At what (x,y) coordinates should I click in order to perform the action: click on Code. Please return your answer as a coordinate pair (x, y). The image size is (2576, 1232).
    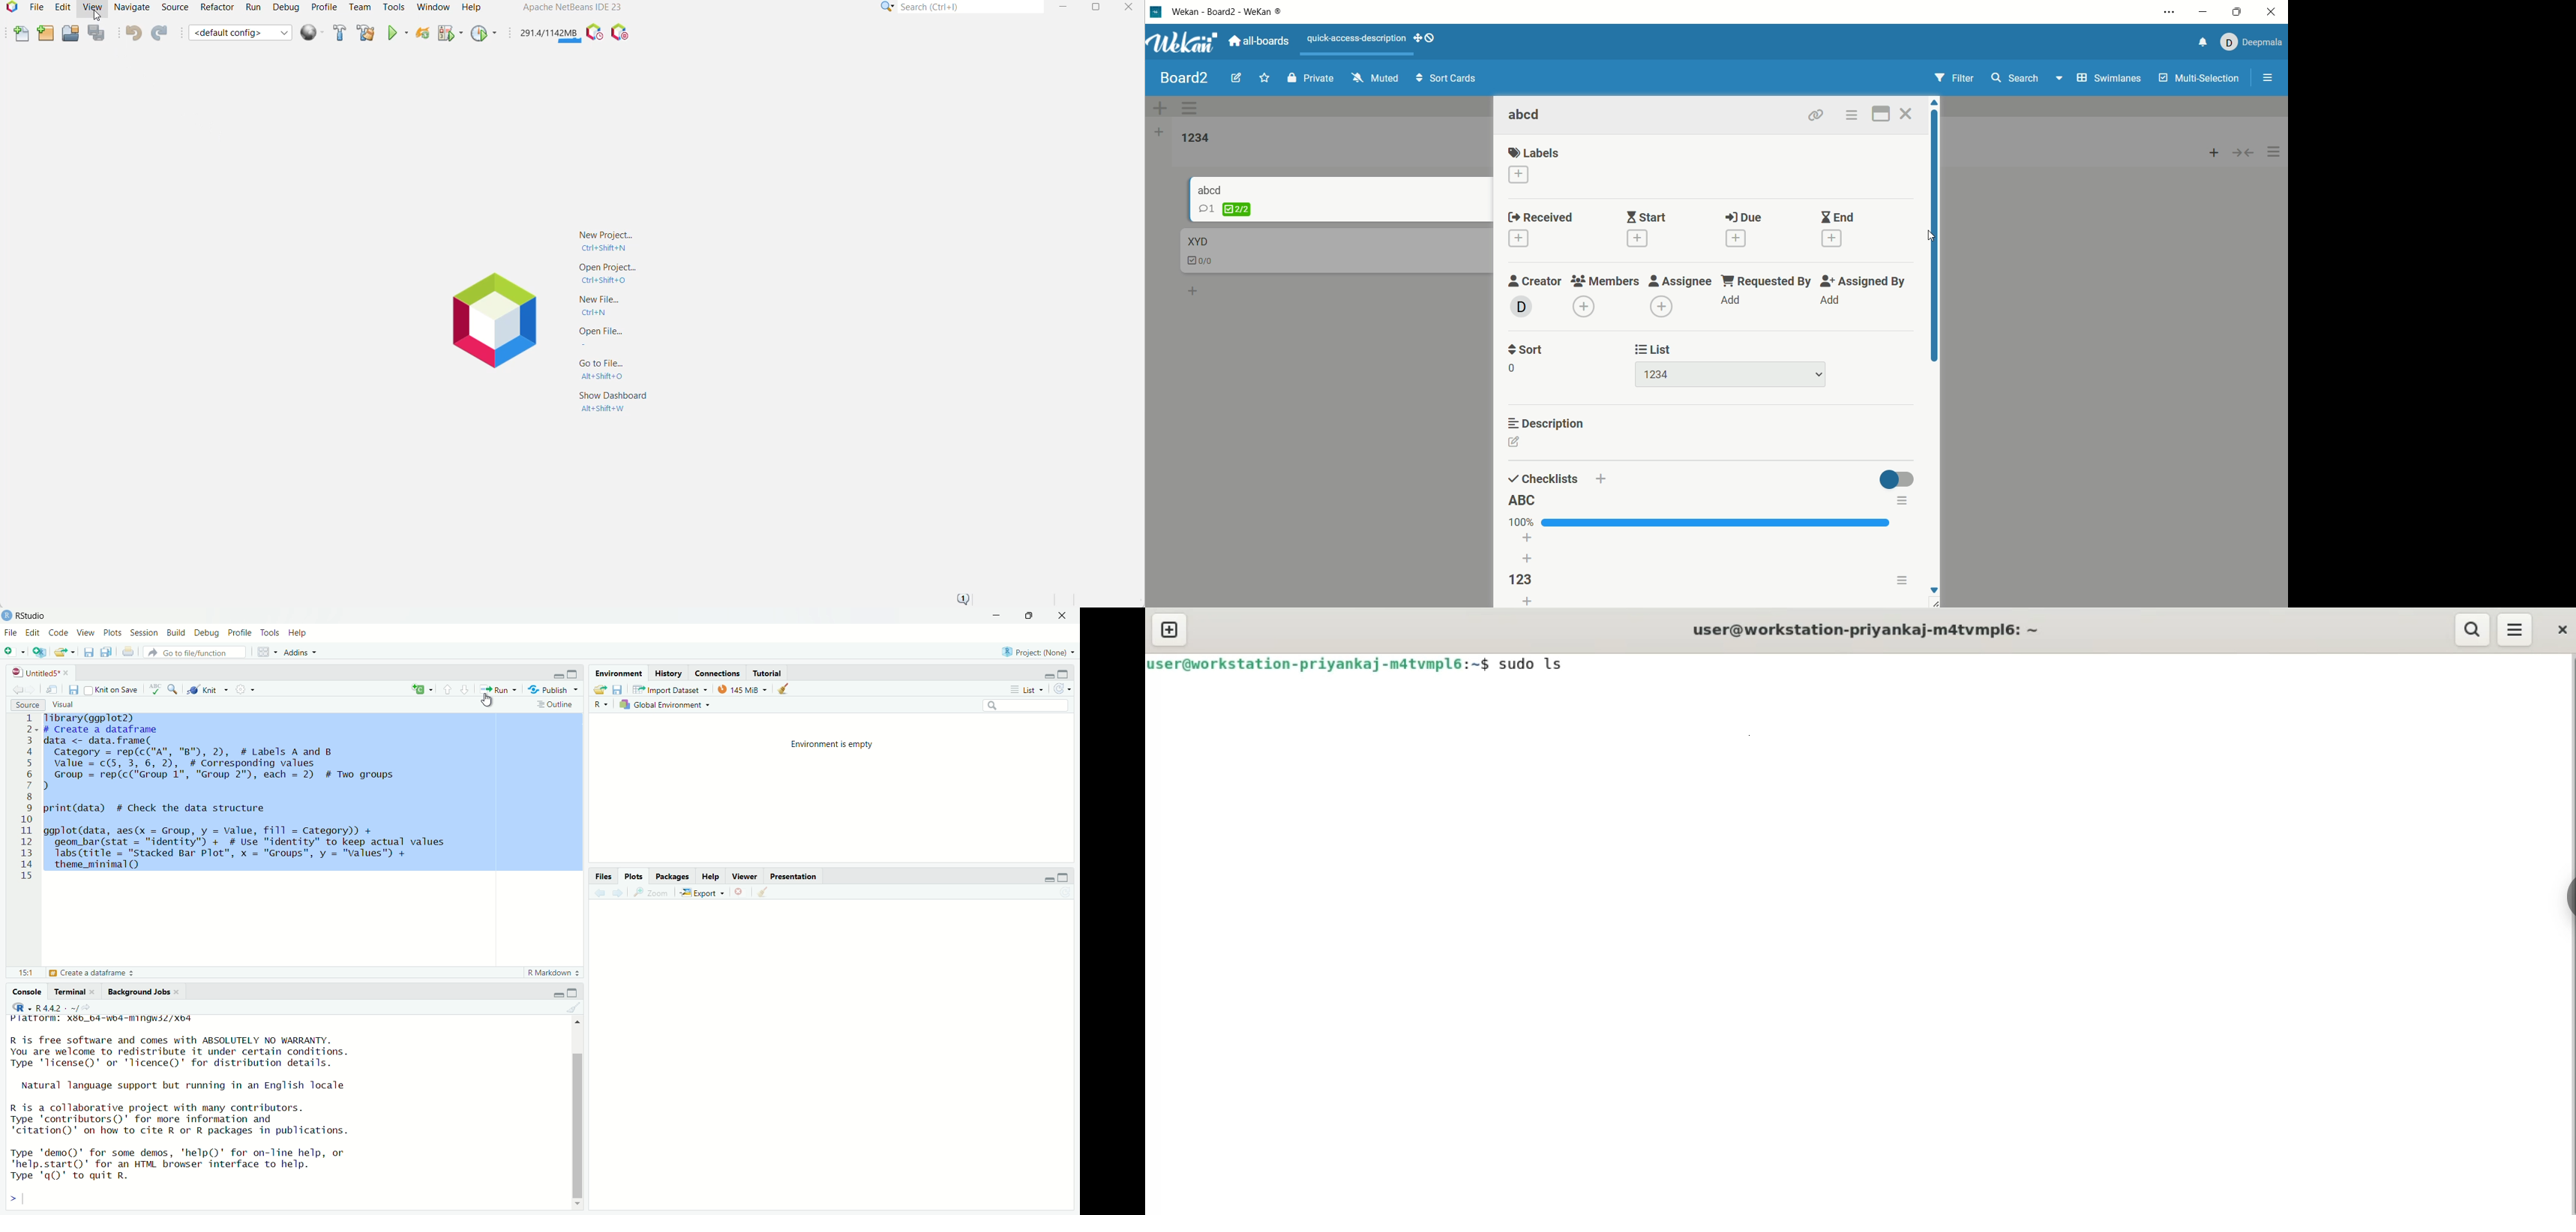
    Looking at the image, I should click on (59, 632).